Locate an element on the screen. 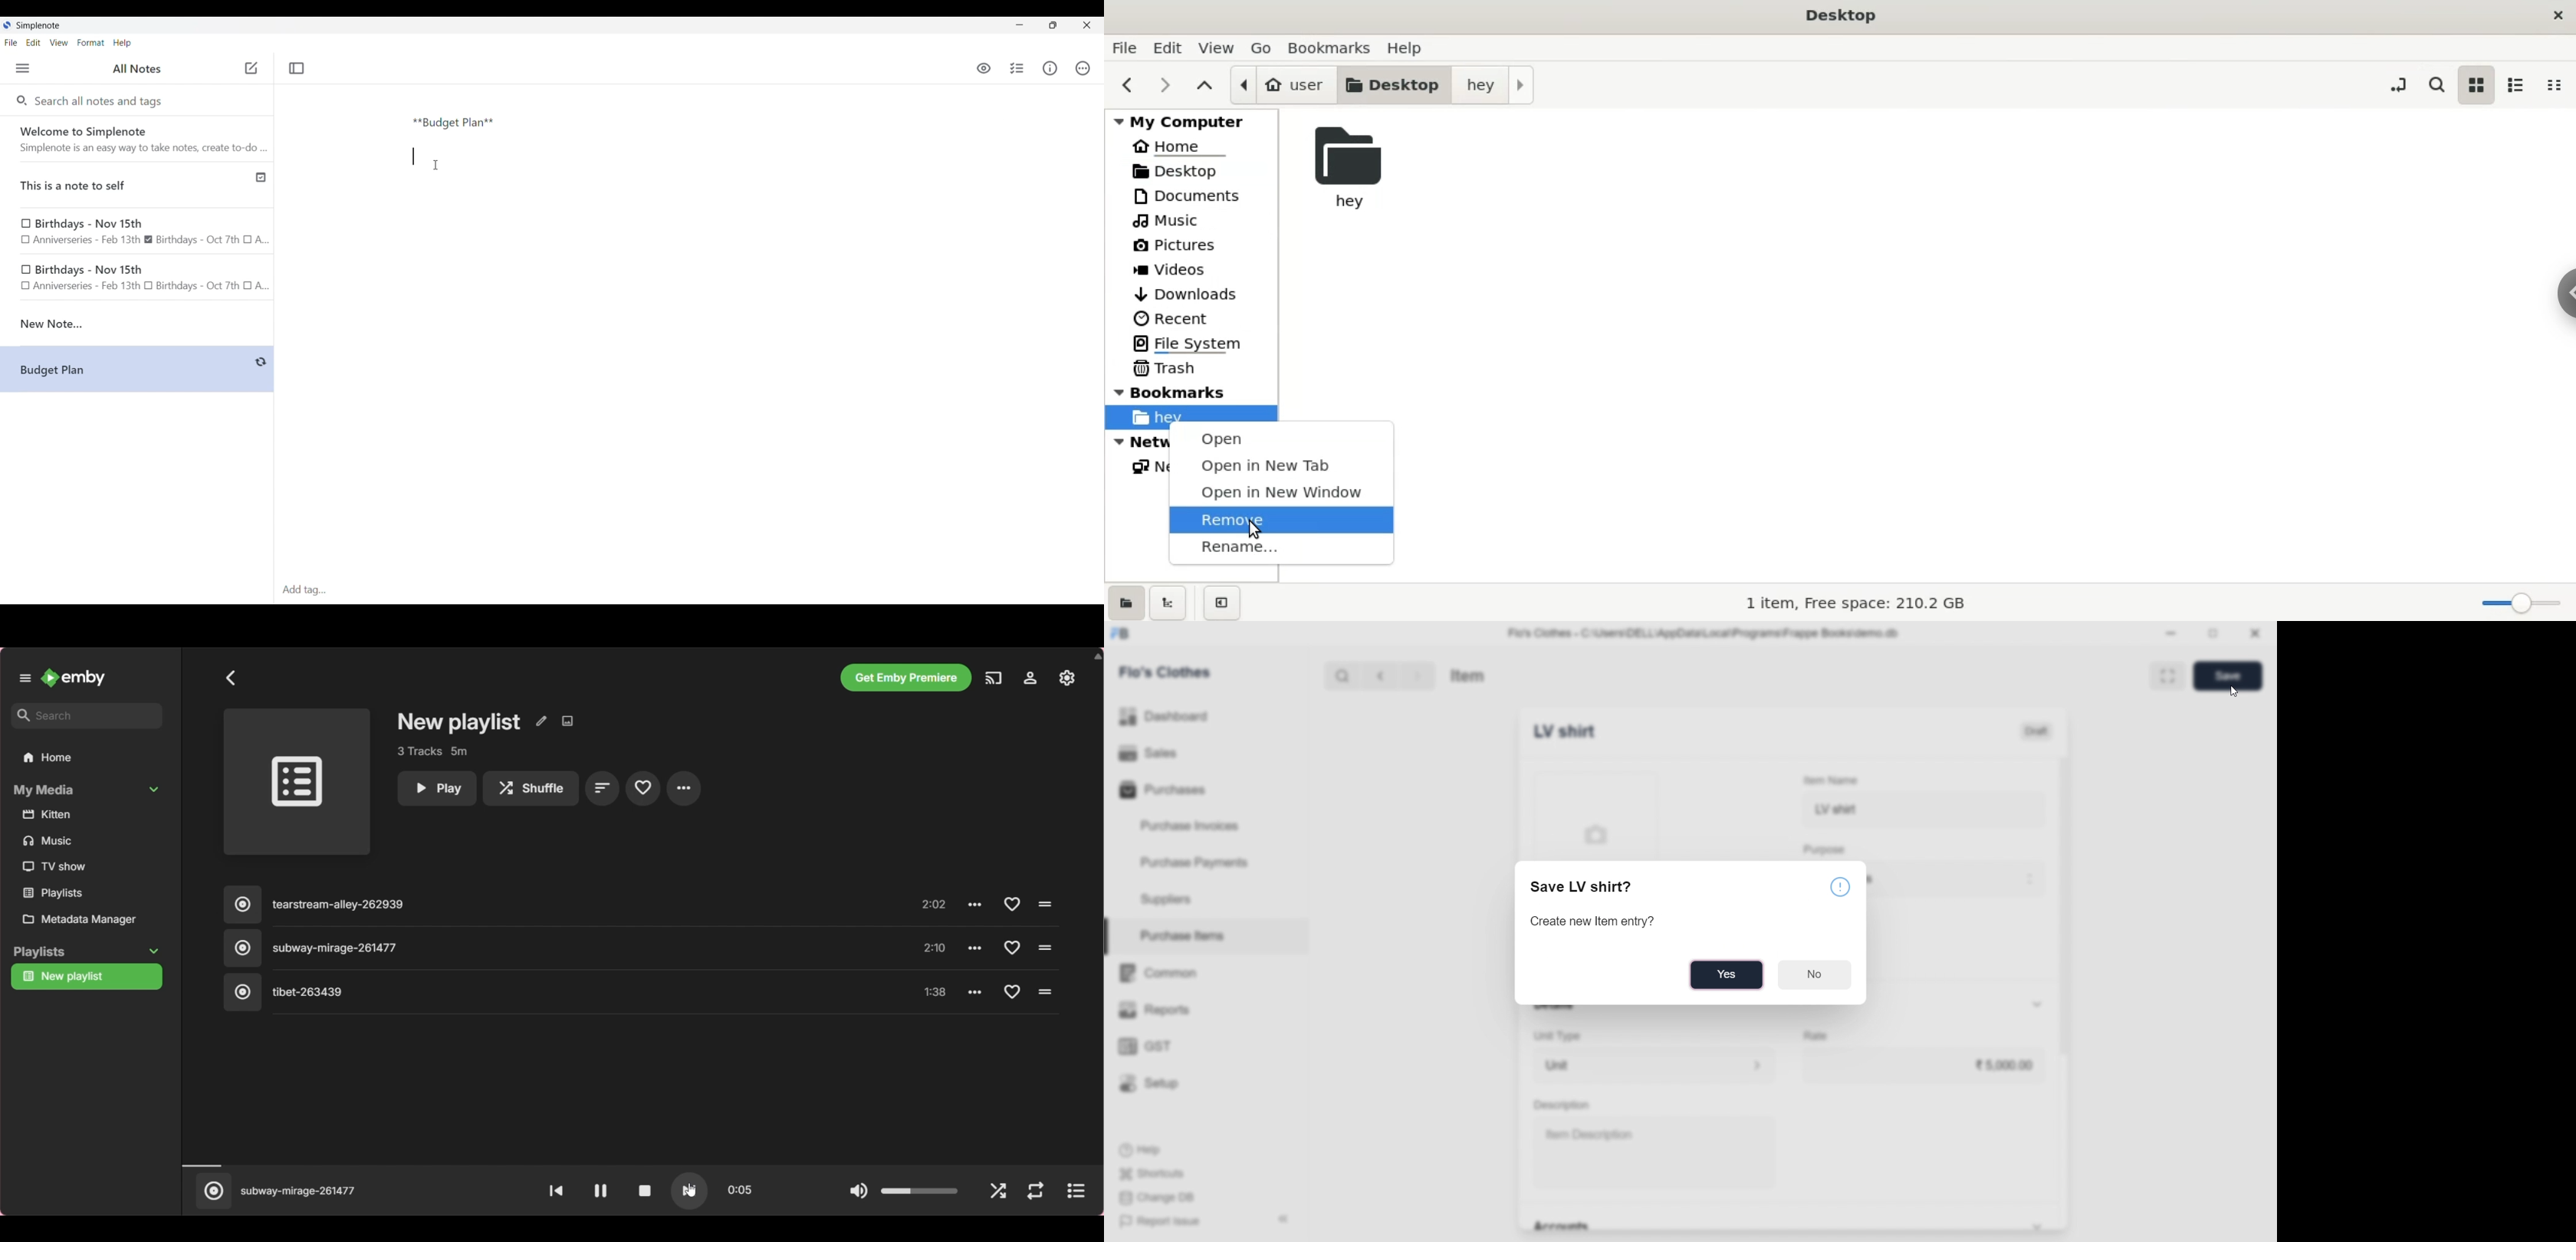 This screenshot has width=2576, height=1260. Toggle to see markdown preview is located at coordinates (984, 68).